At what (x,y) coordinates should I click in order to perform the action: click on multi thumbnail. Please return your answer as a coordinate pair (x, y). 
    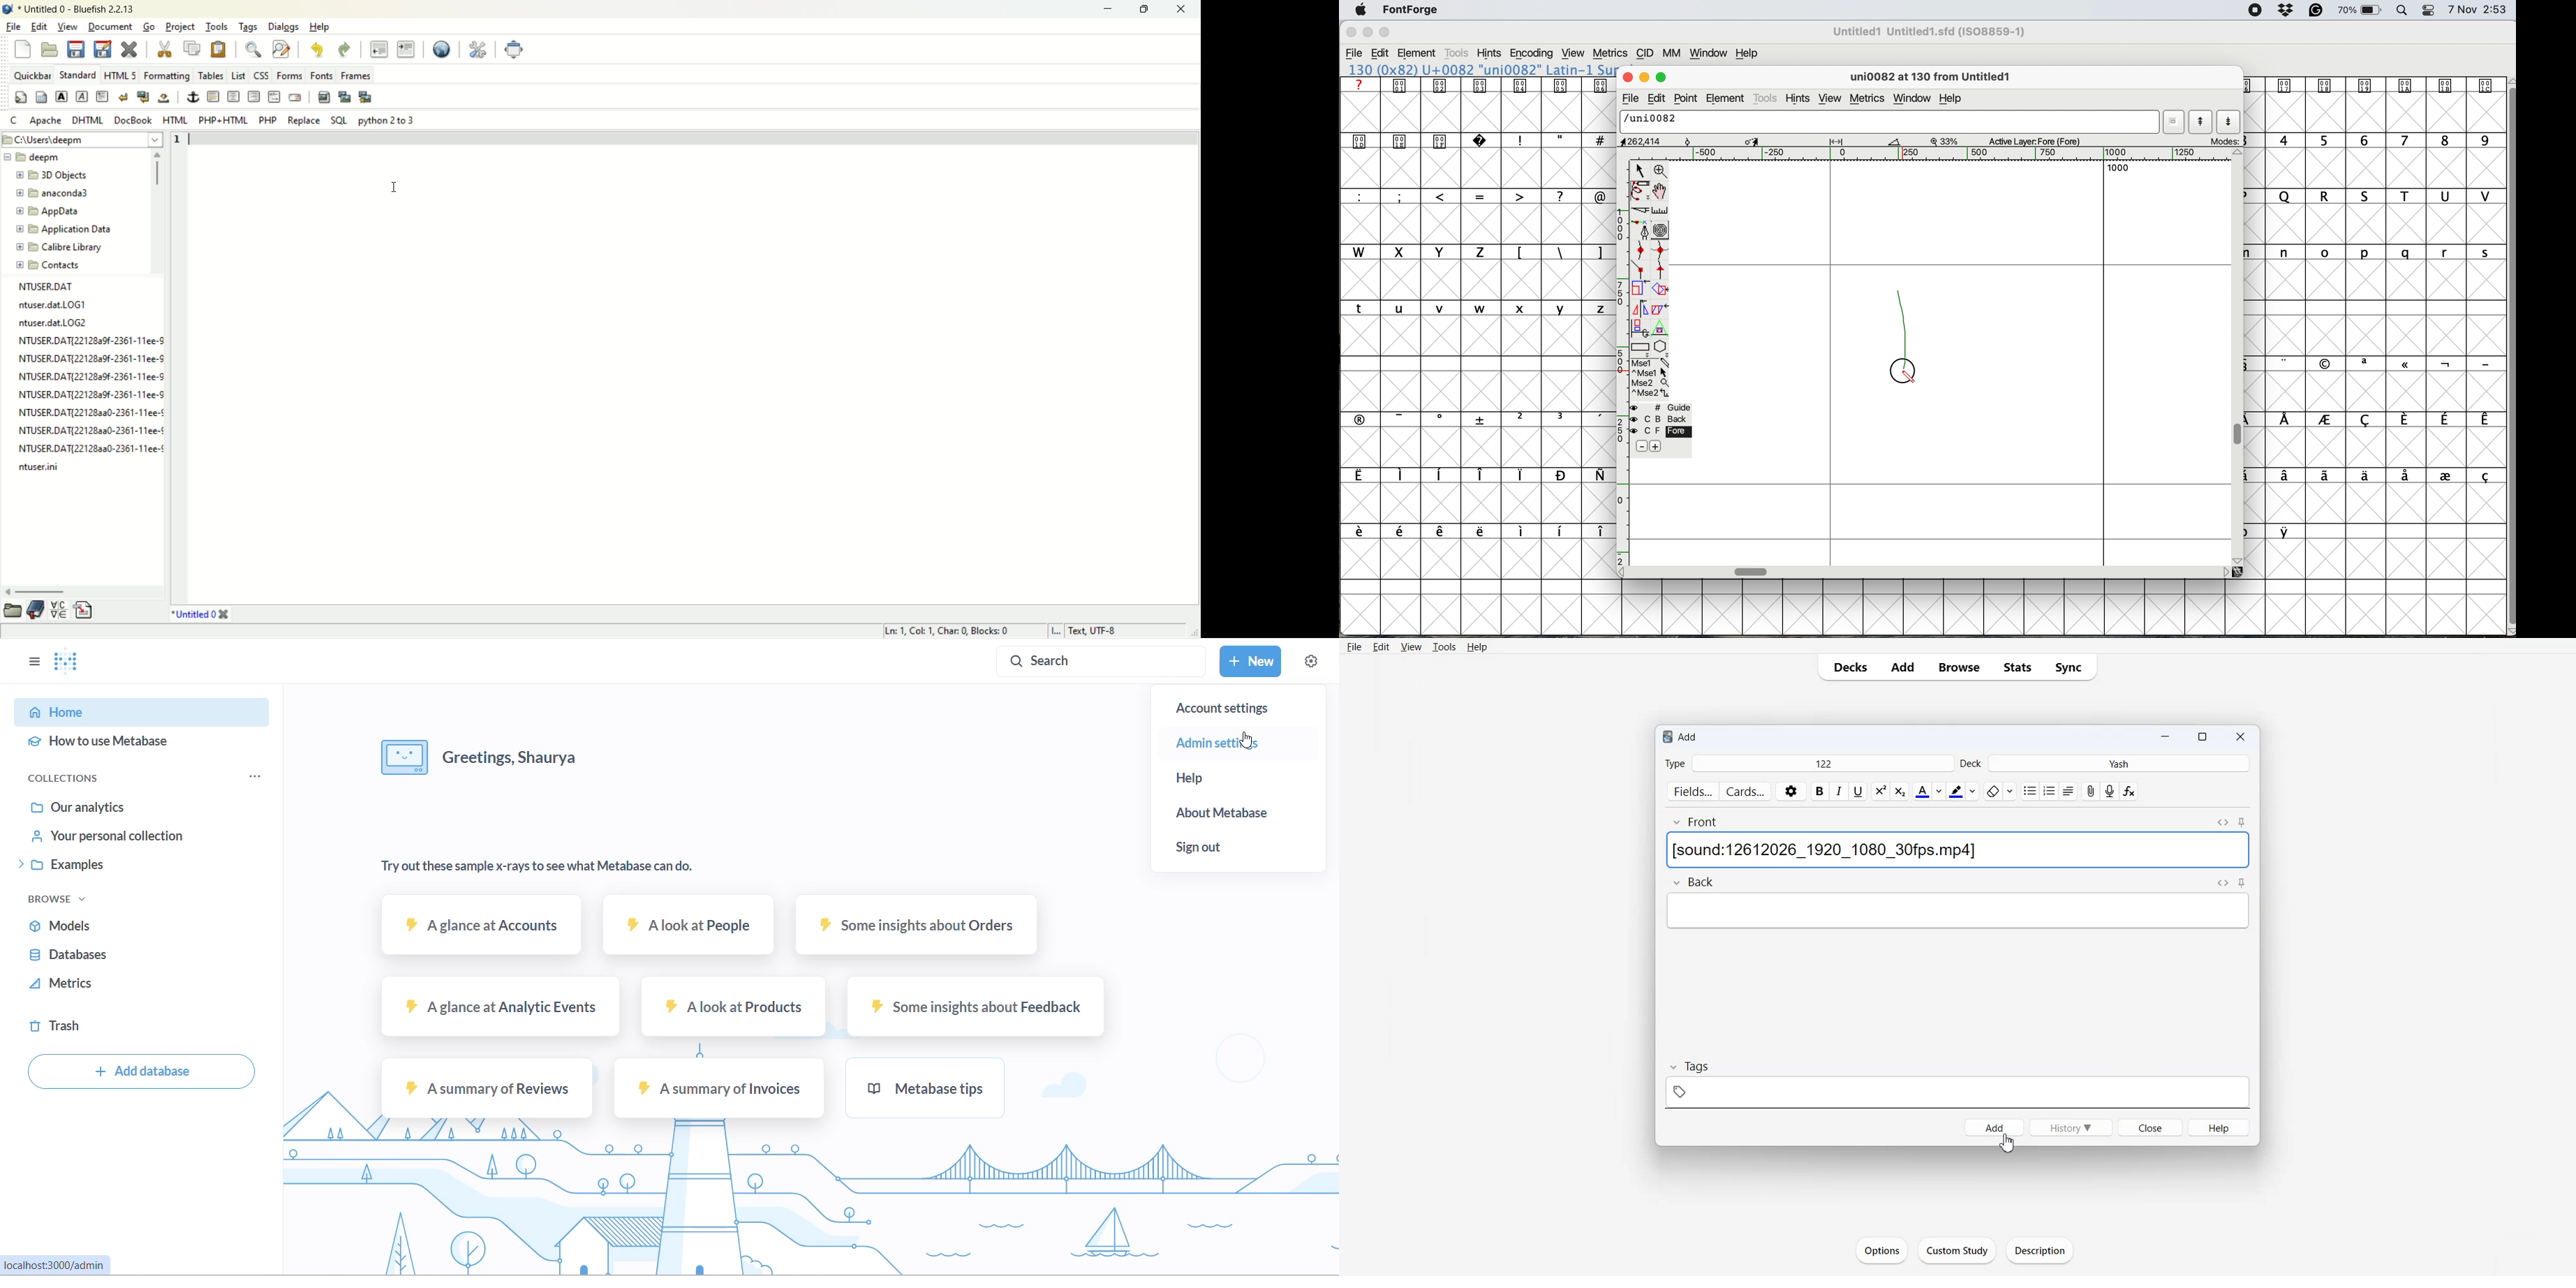
    Looking at the image, I should click on (365, 96).